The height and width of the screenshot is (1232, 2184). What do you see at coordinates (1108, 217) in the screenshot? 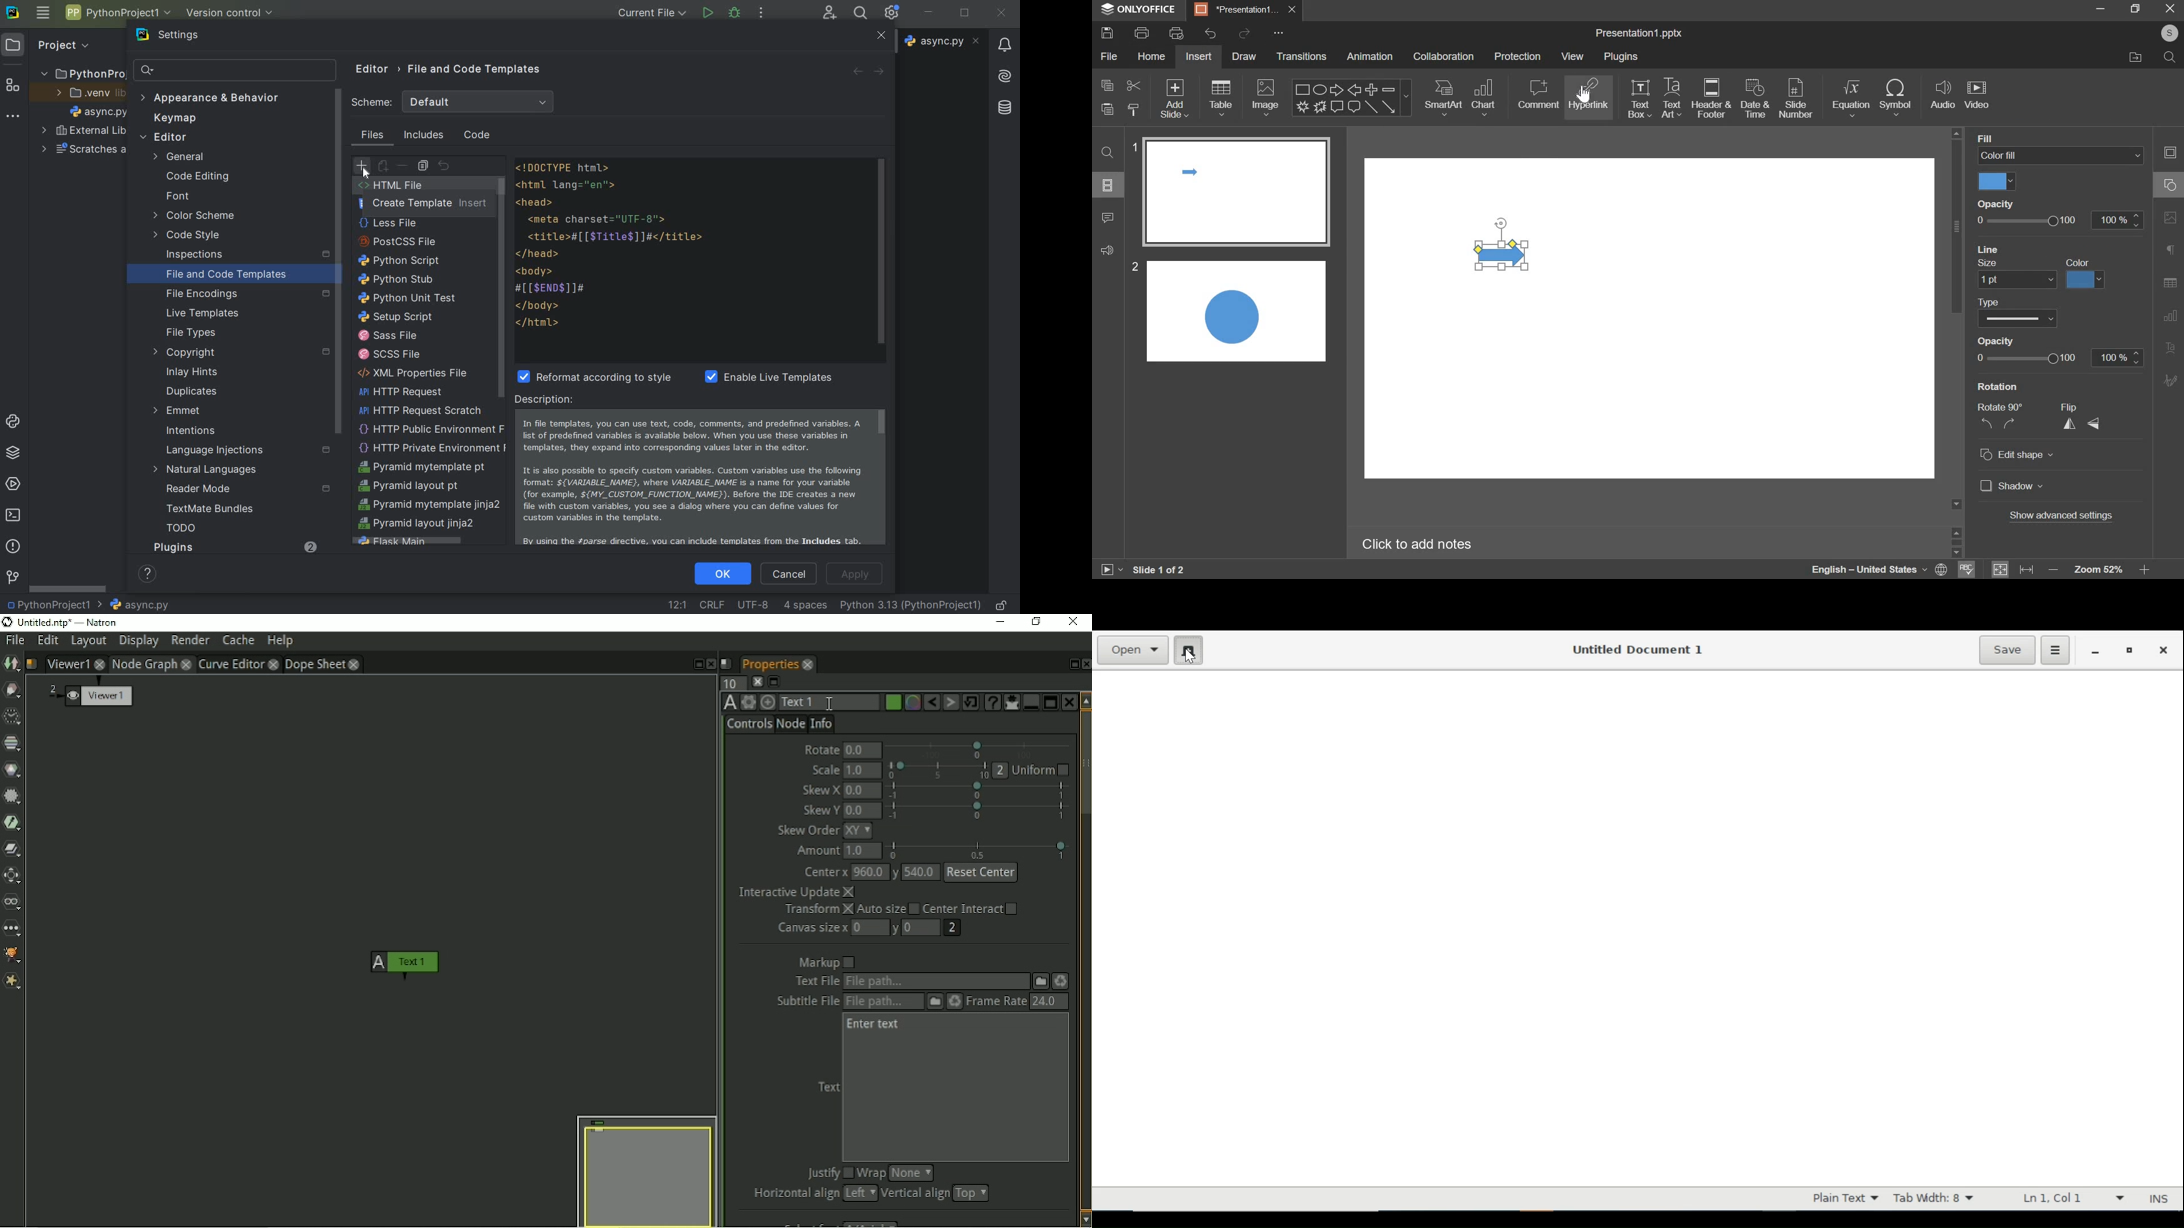
I see `comment` at bounding box center [1108, 217].